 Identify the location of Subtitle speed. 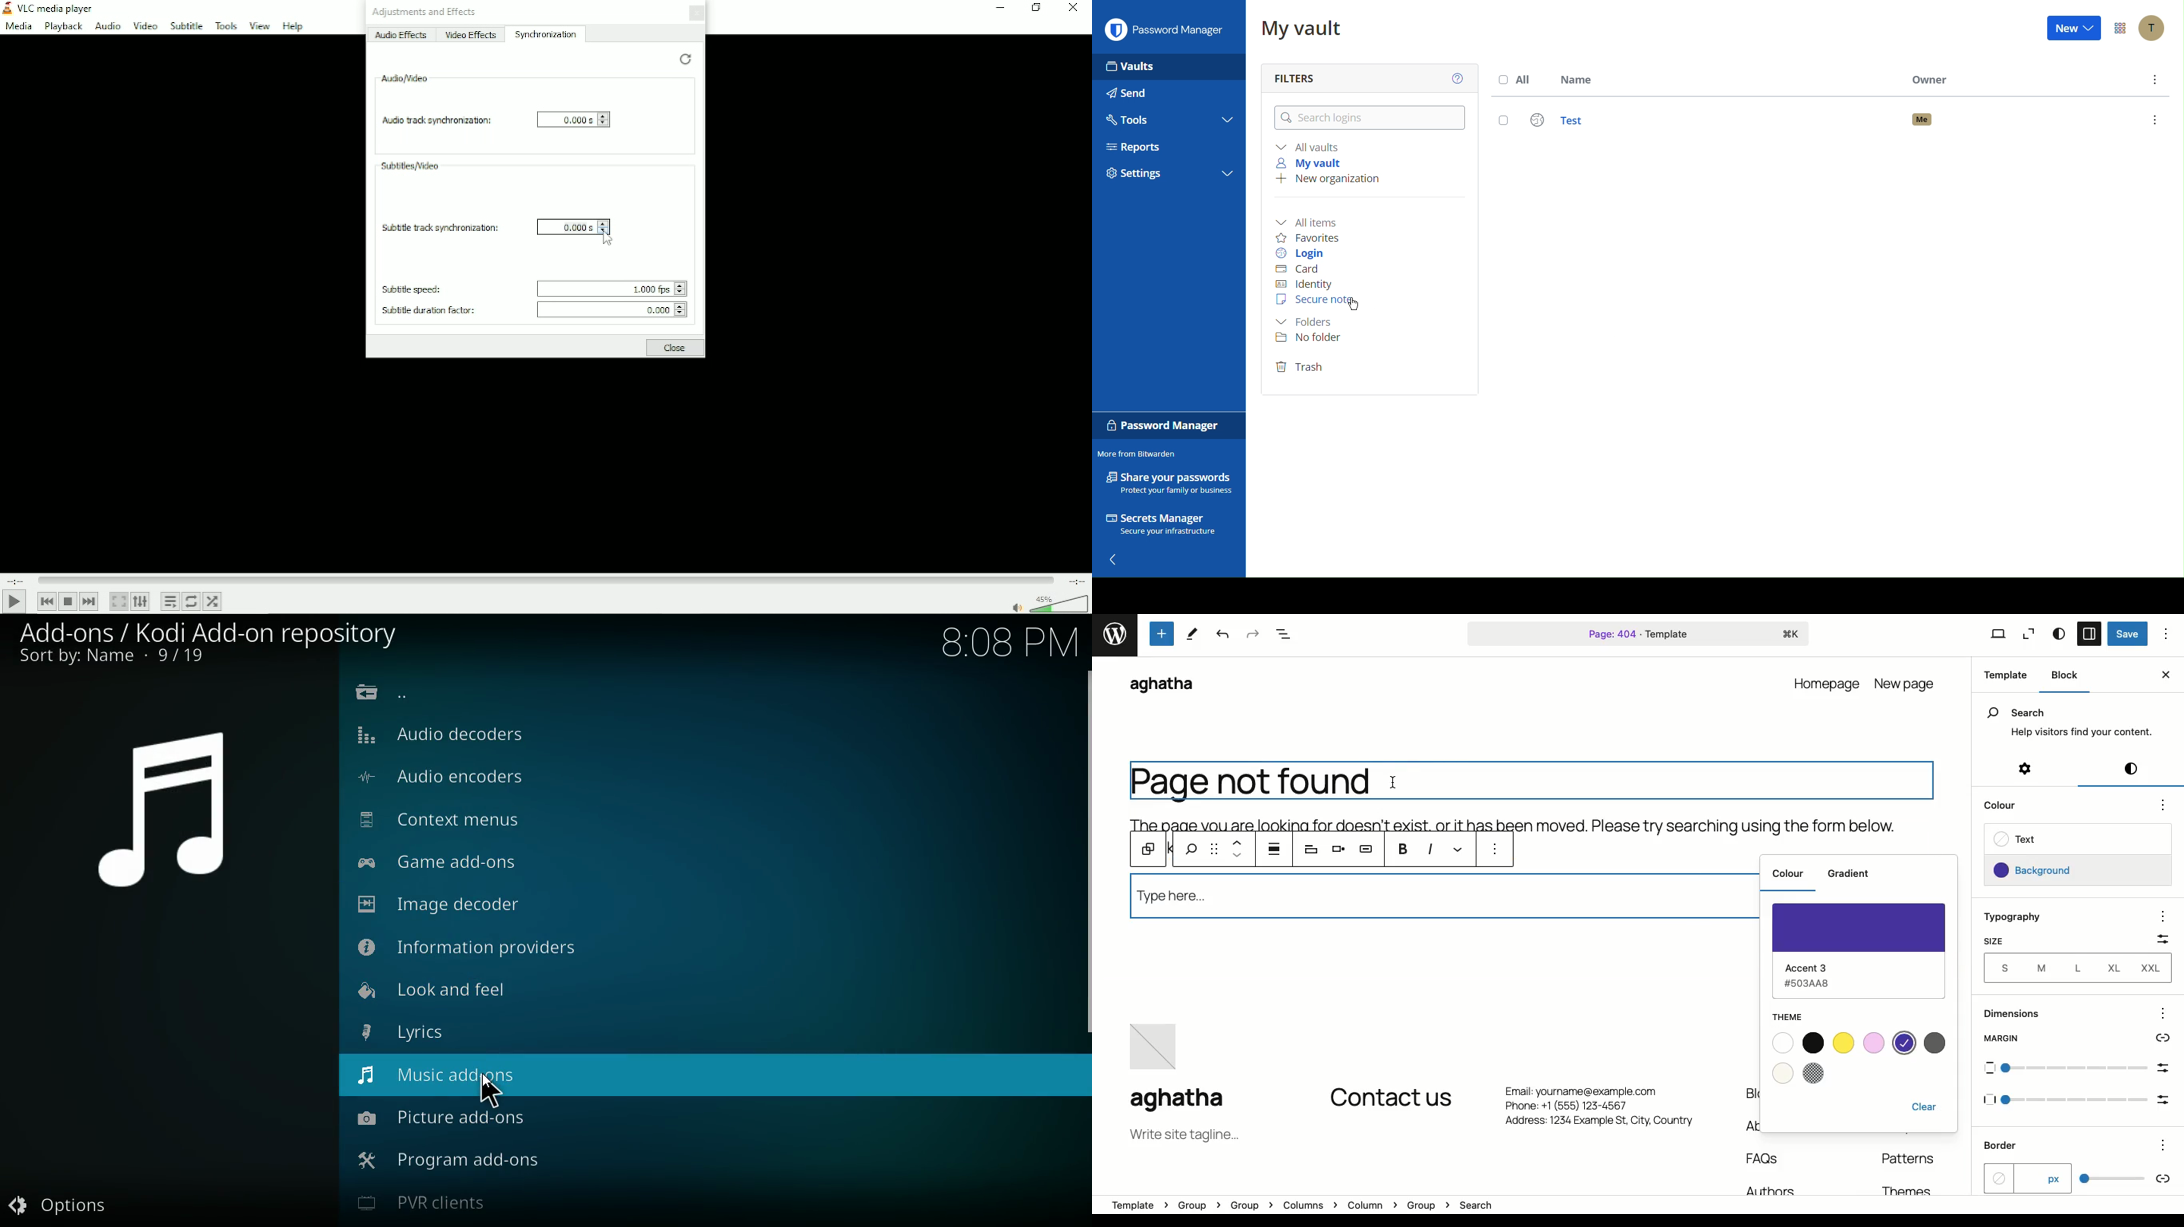
(408, 289).